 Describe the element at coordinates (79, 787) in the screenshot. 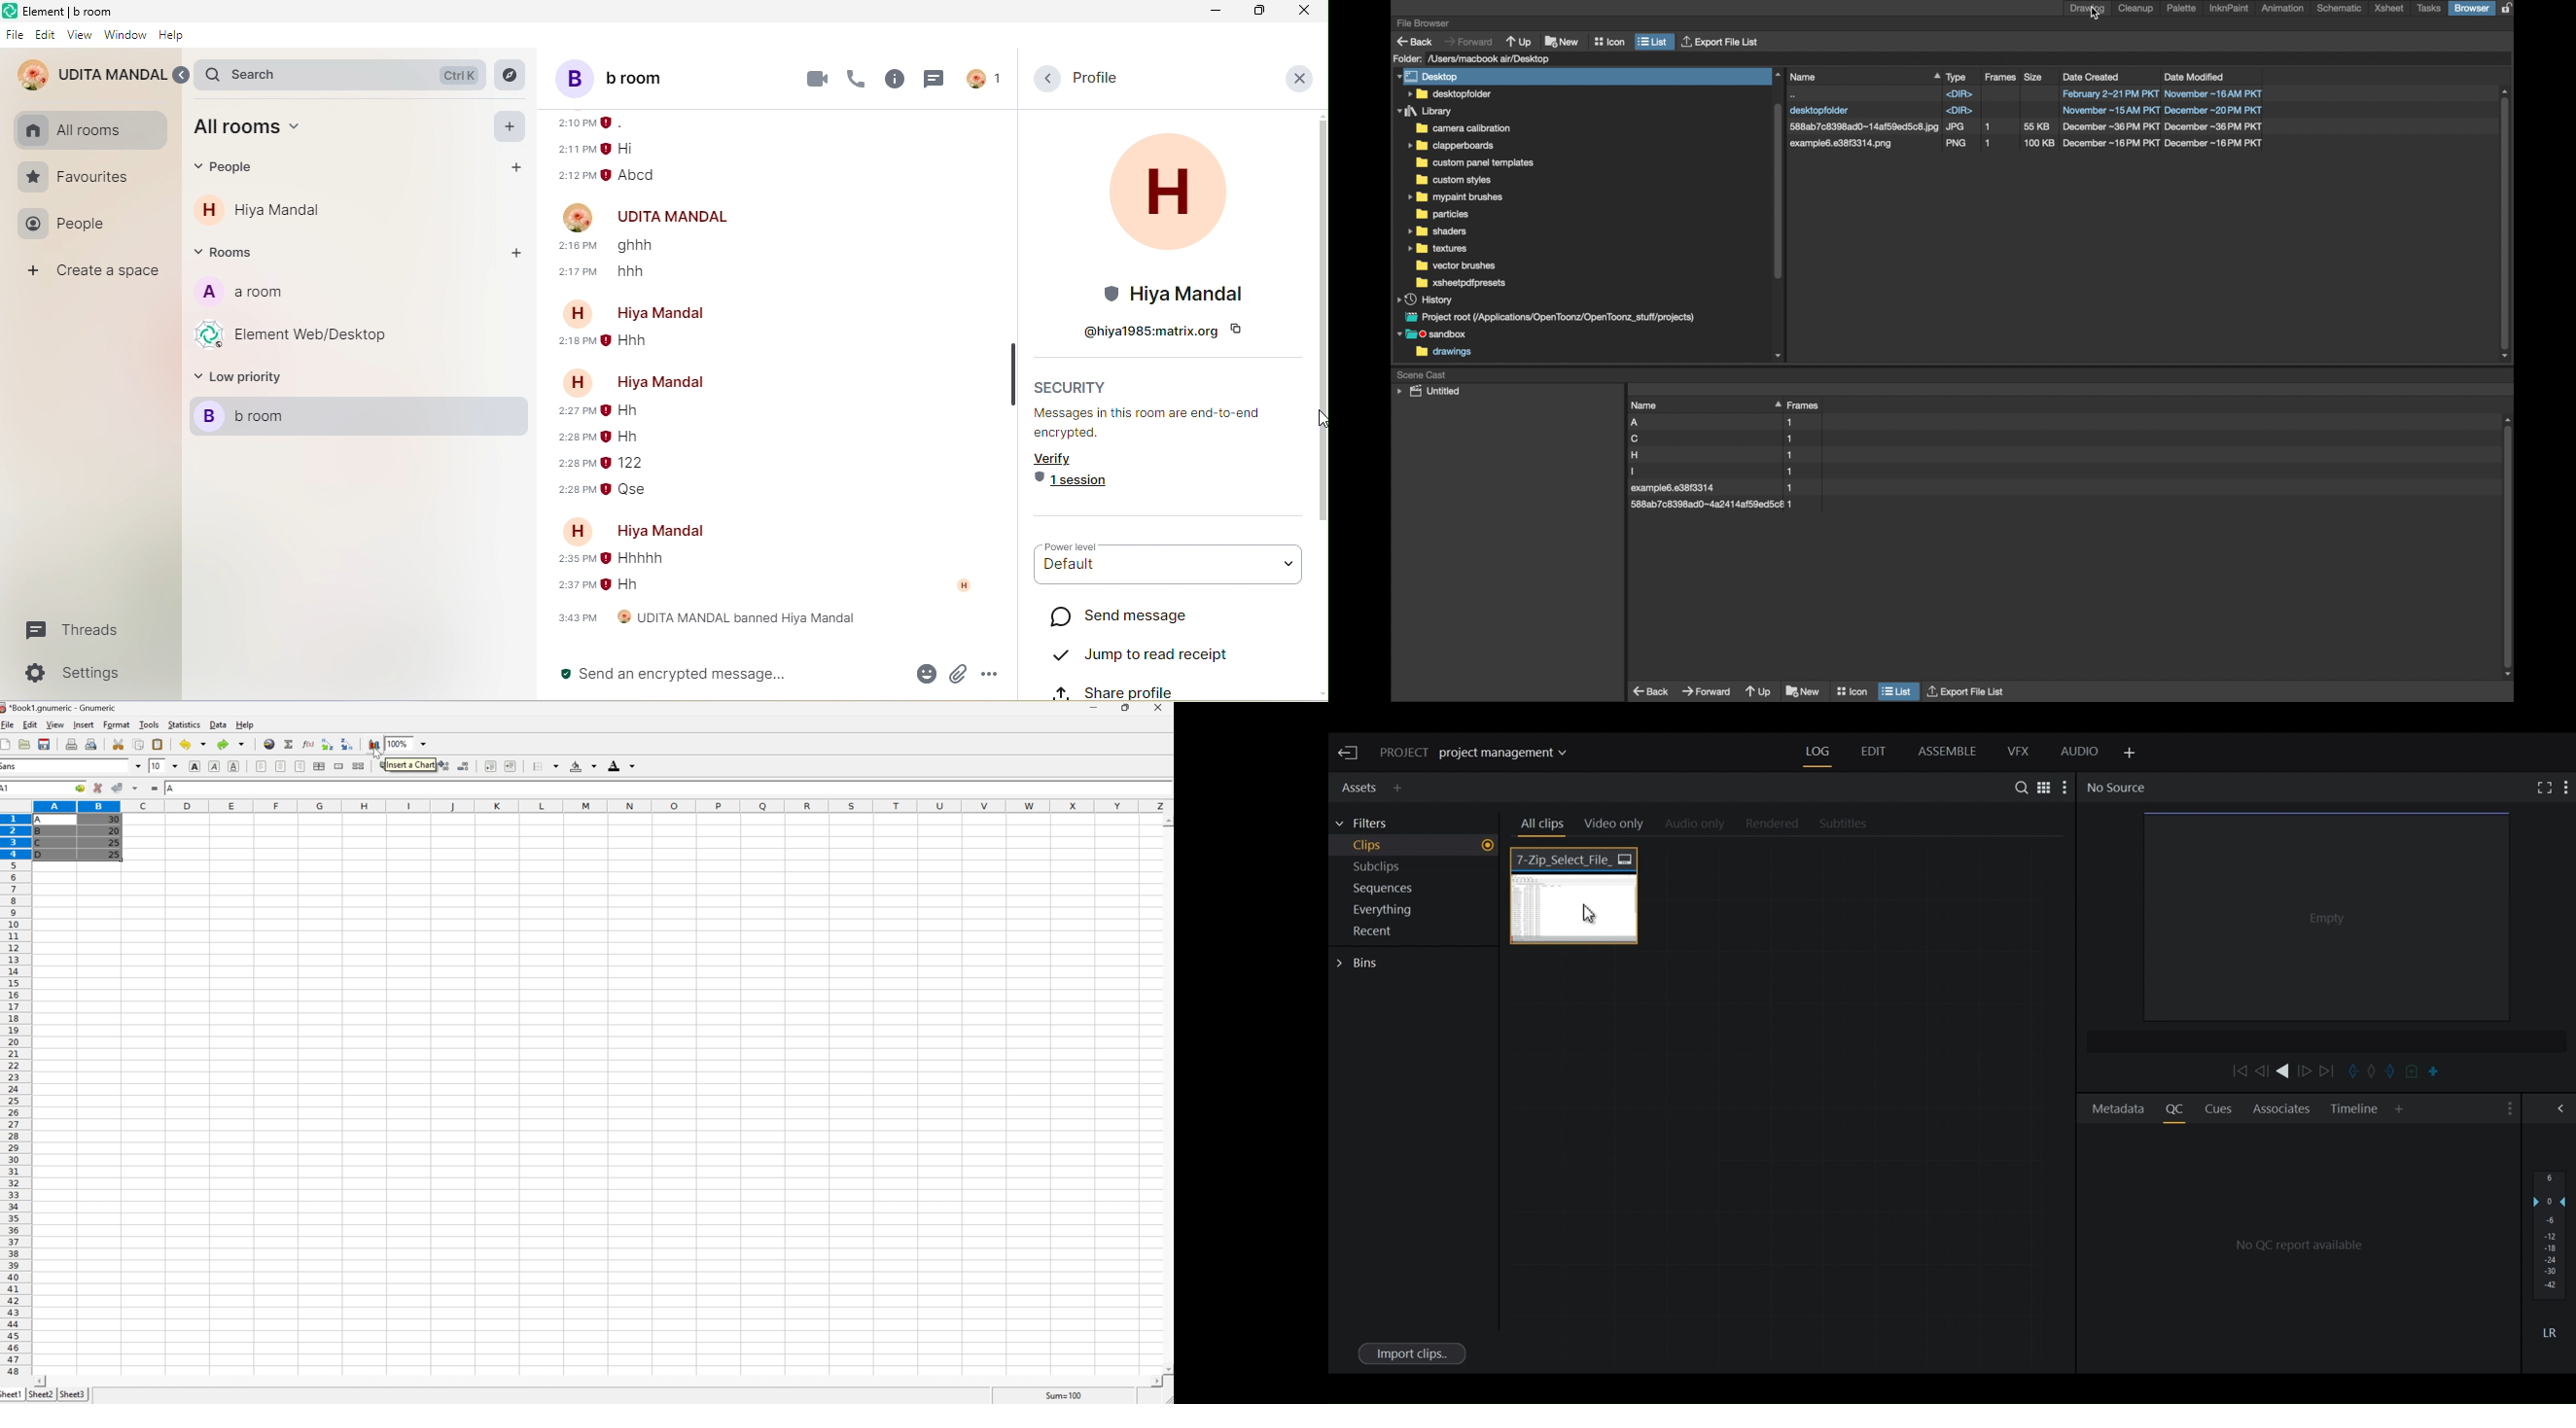

I see `Go to` at that location.